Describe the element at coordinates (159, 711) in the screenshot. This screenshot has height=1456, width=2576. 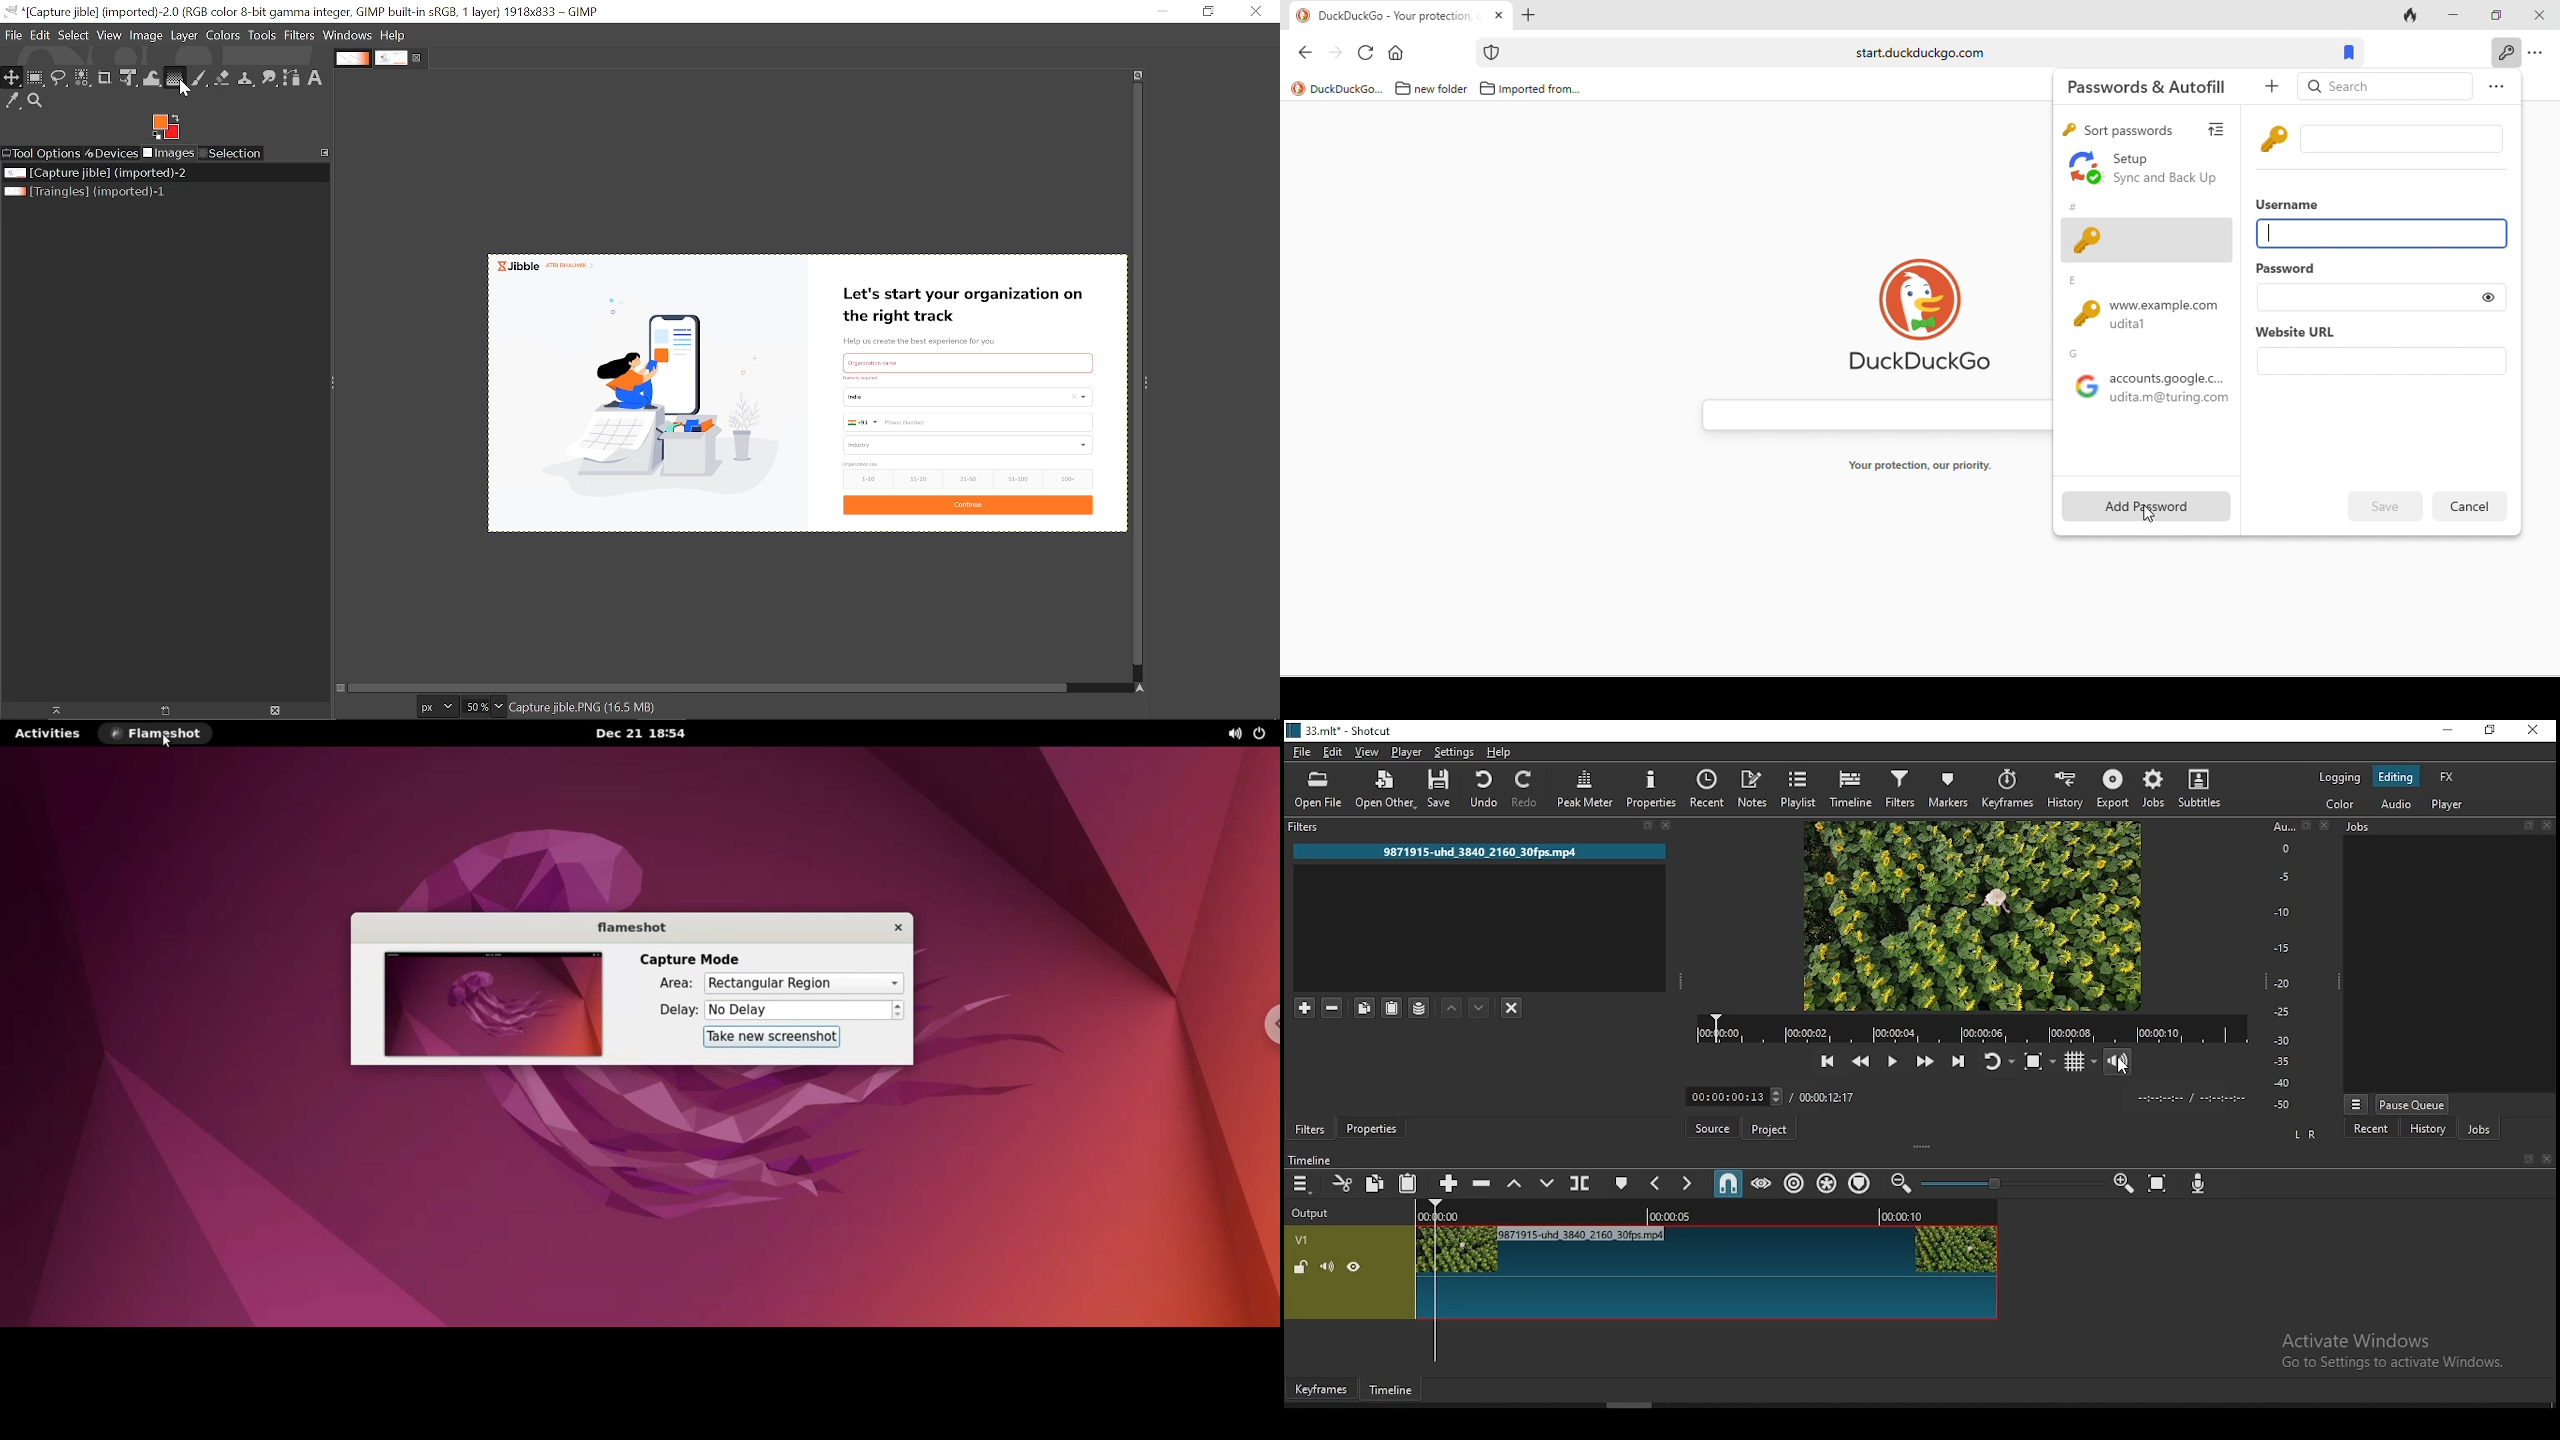
I see `Create a new display for the image` at that location.